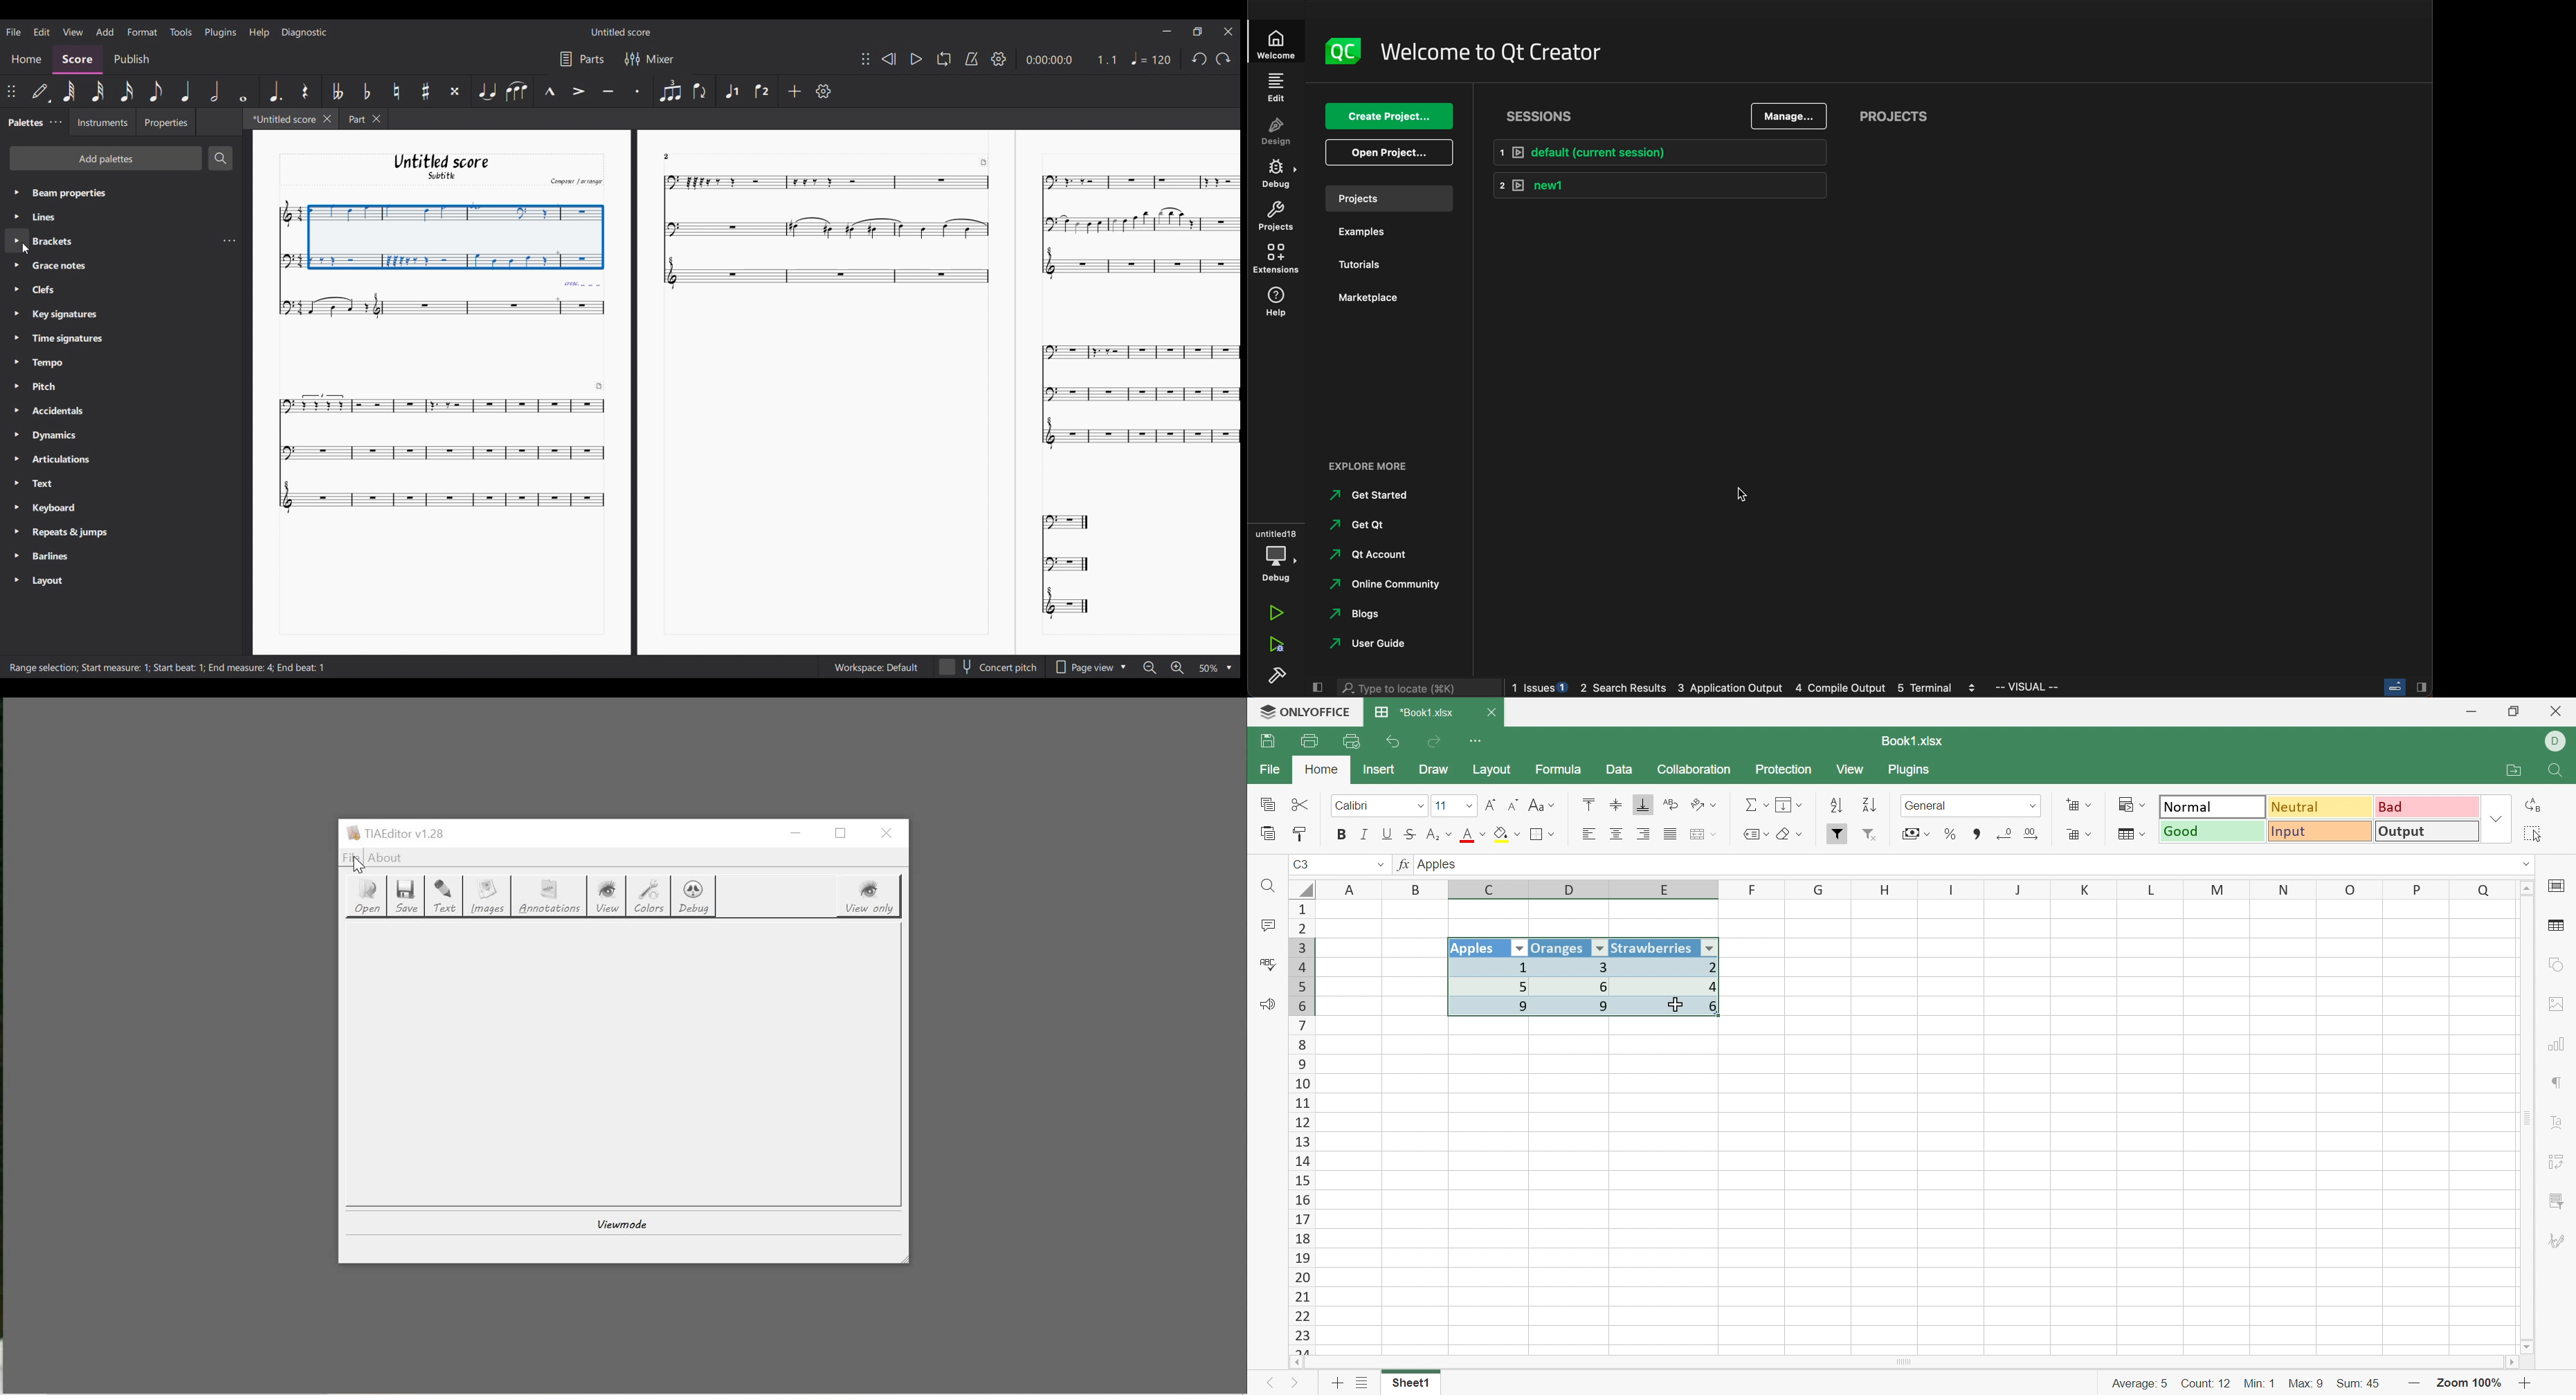 The image size is (2576, 1400). Describe the element at coordinates (14, 484) in the screenshot. I see `` at that location.